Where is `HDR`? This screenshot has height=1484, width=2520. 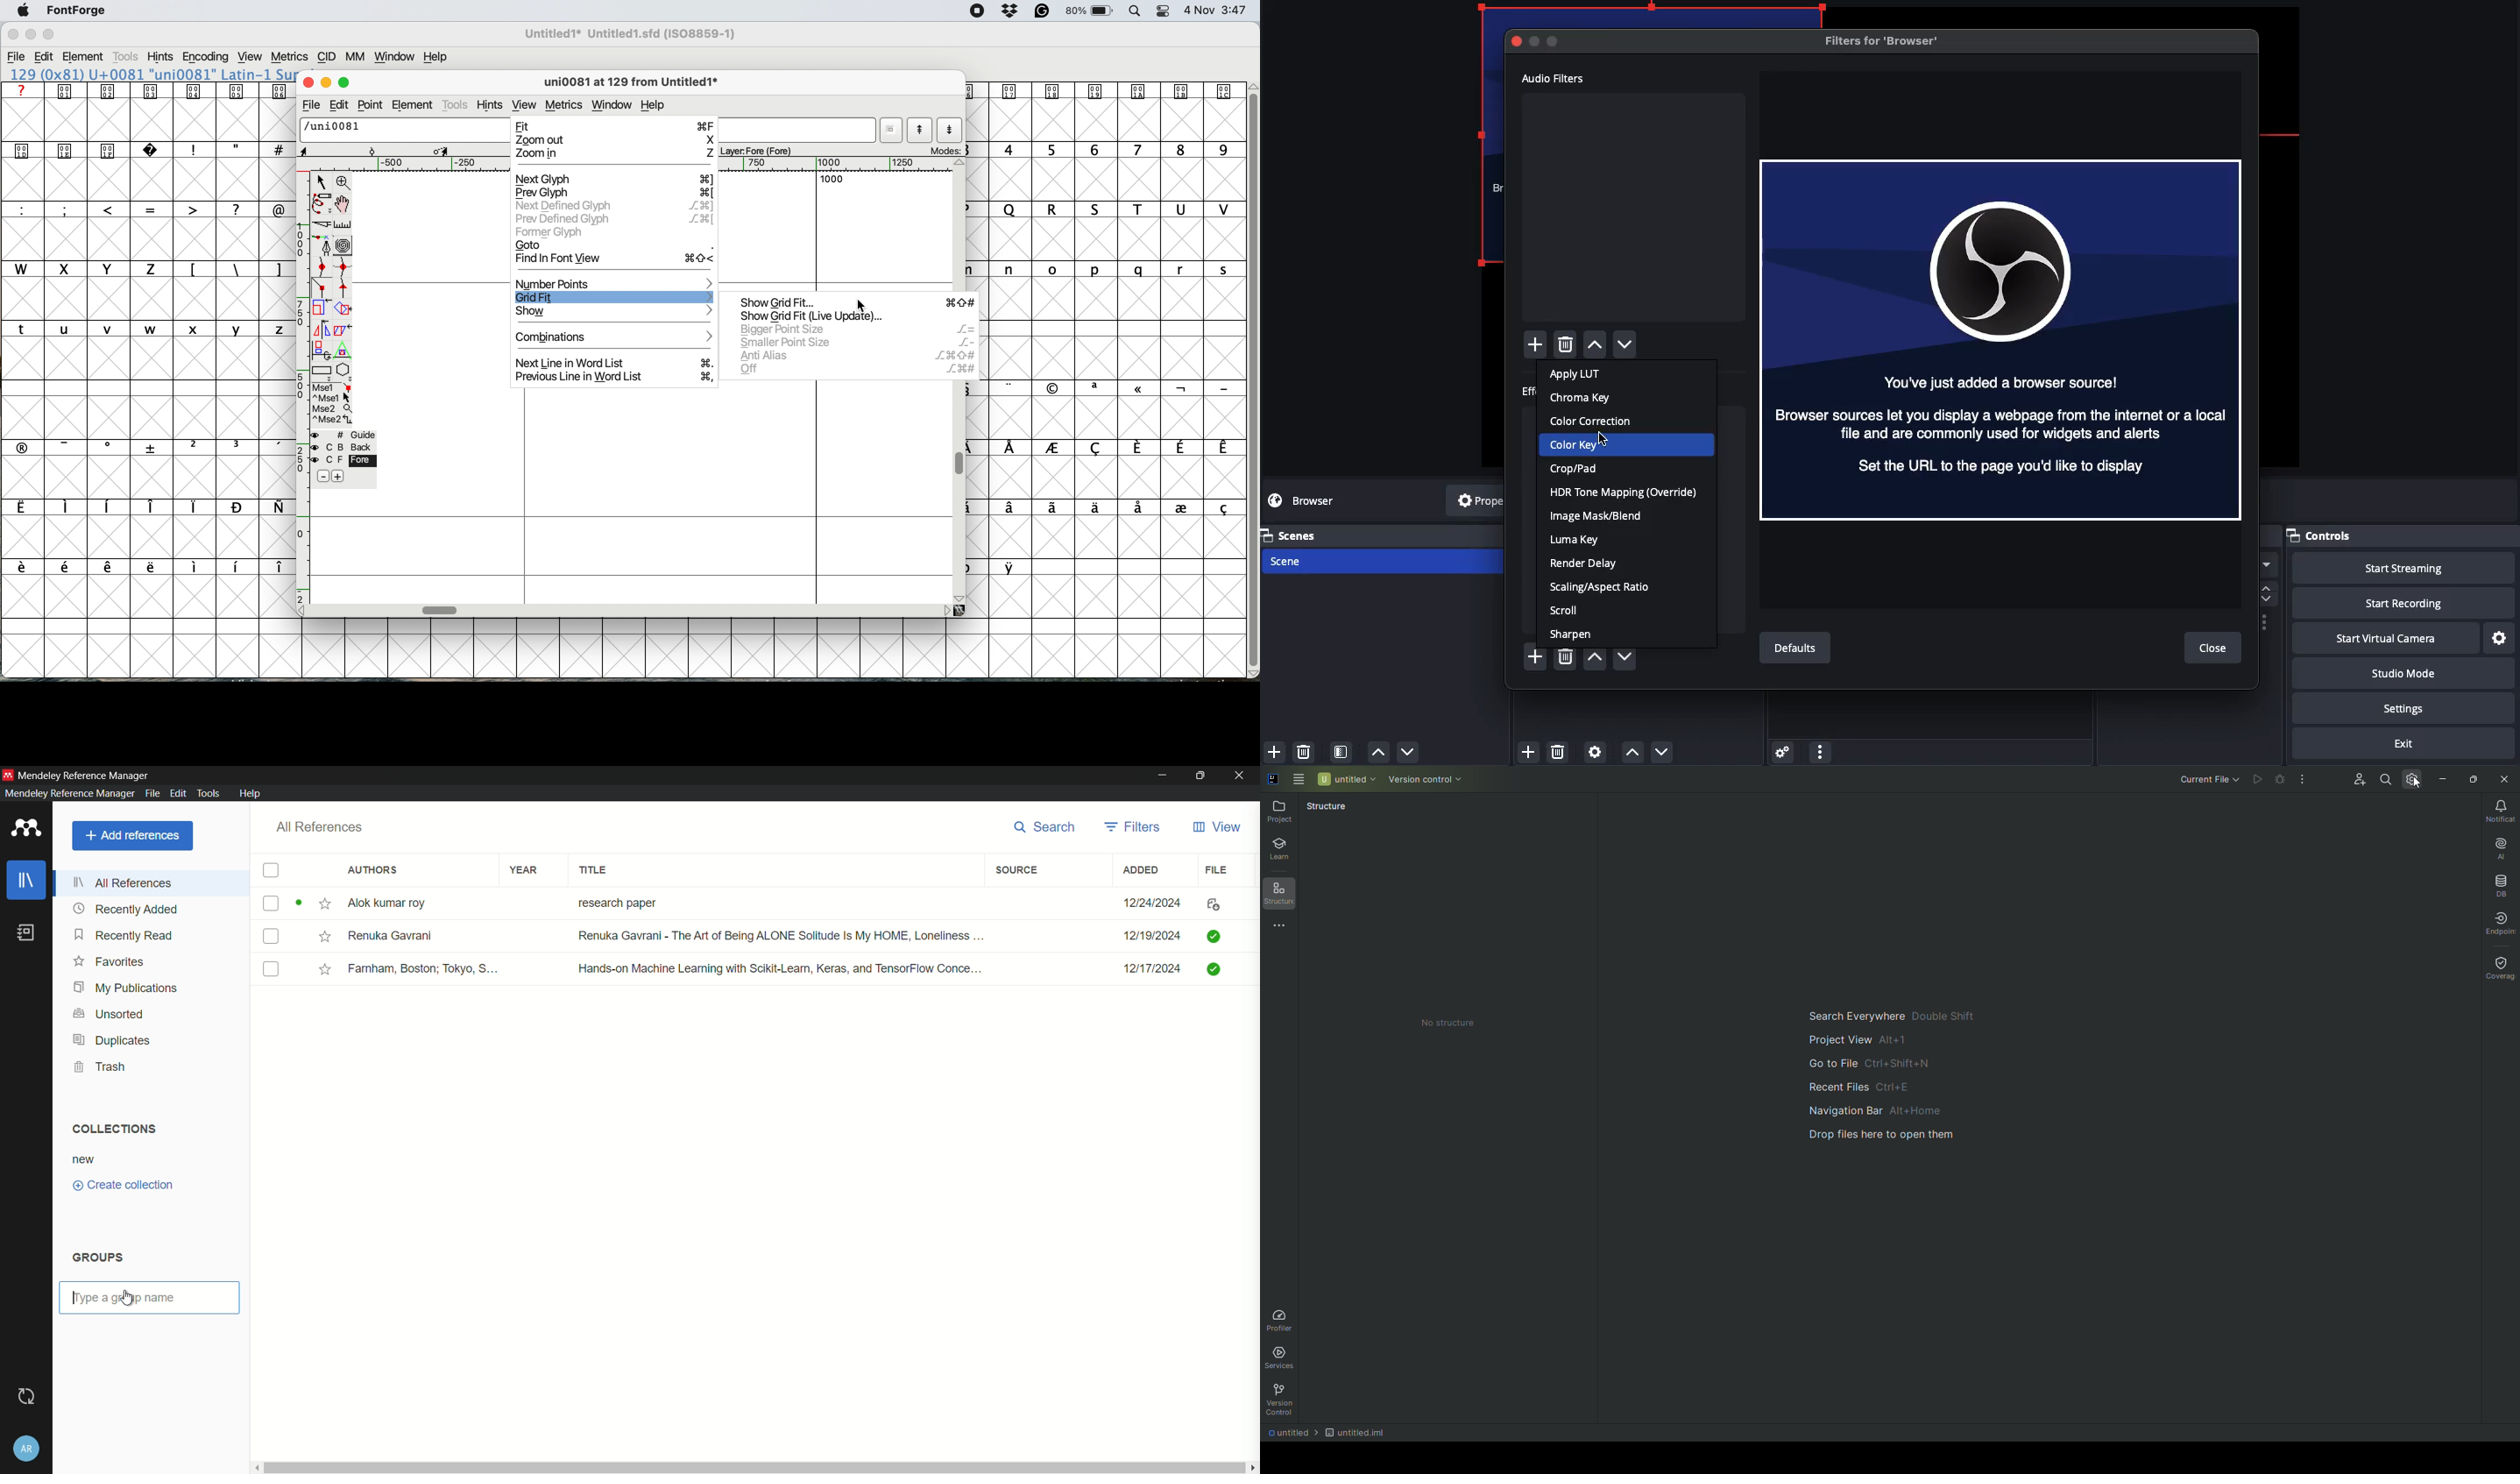
HDR is located at coordinates (1626, 492).